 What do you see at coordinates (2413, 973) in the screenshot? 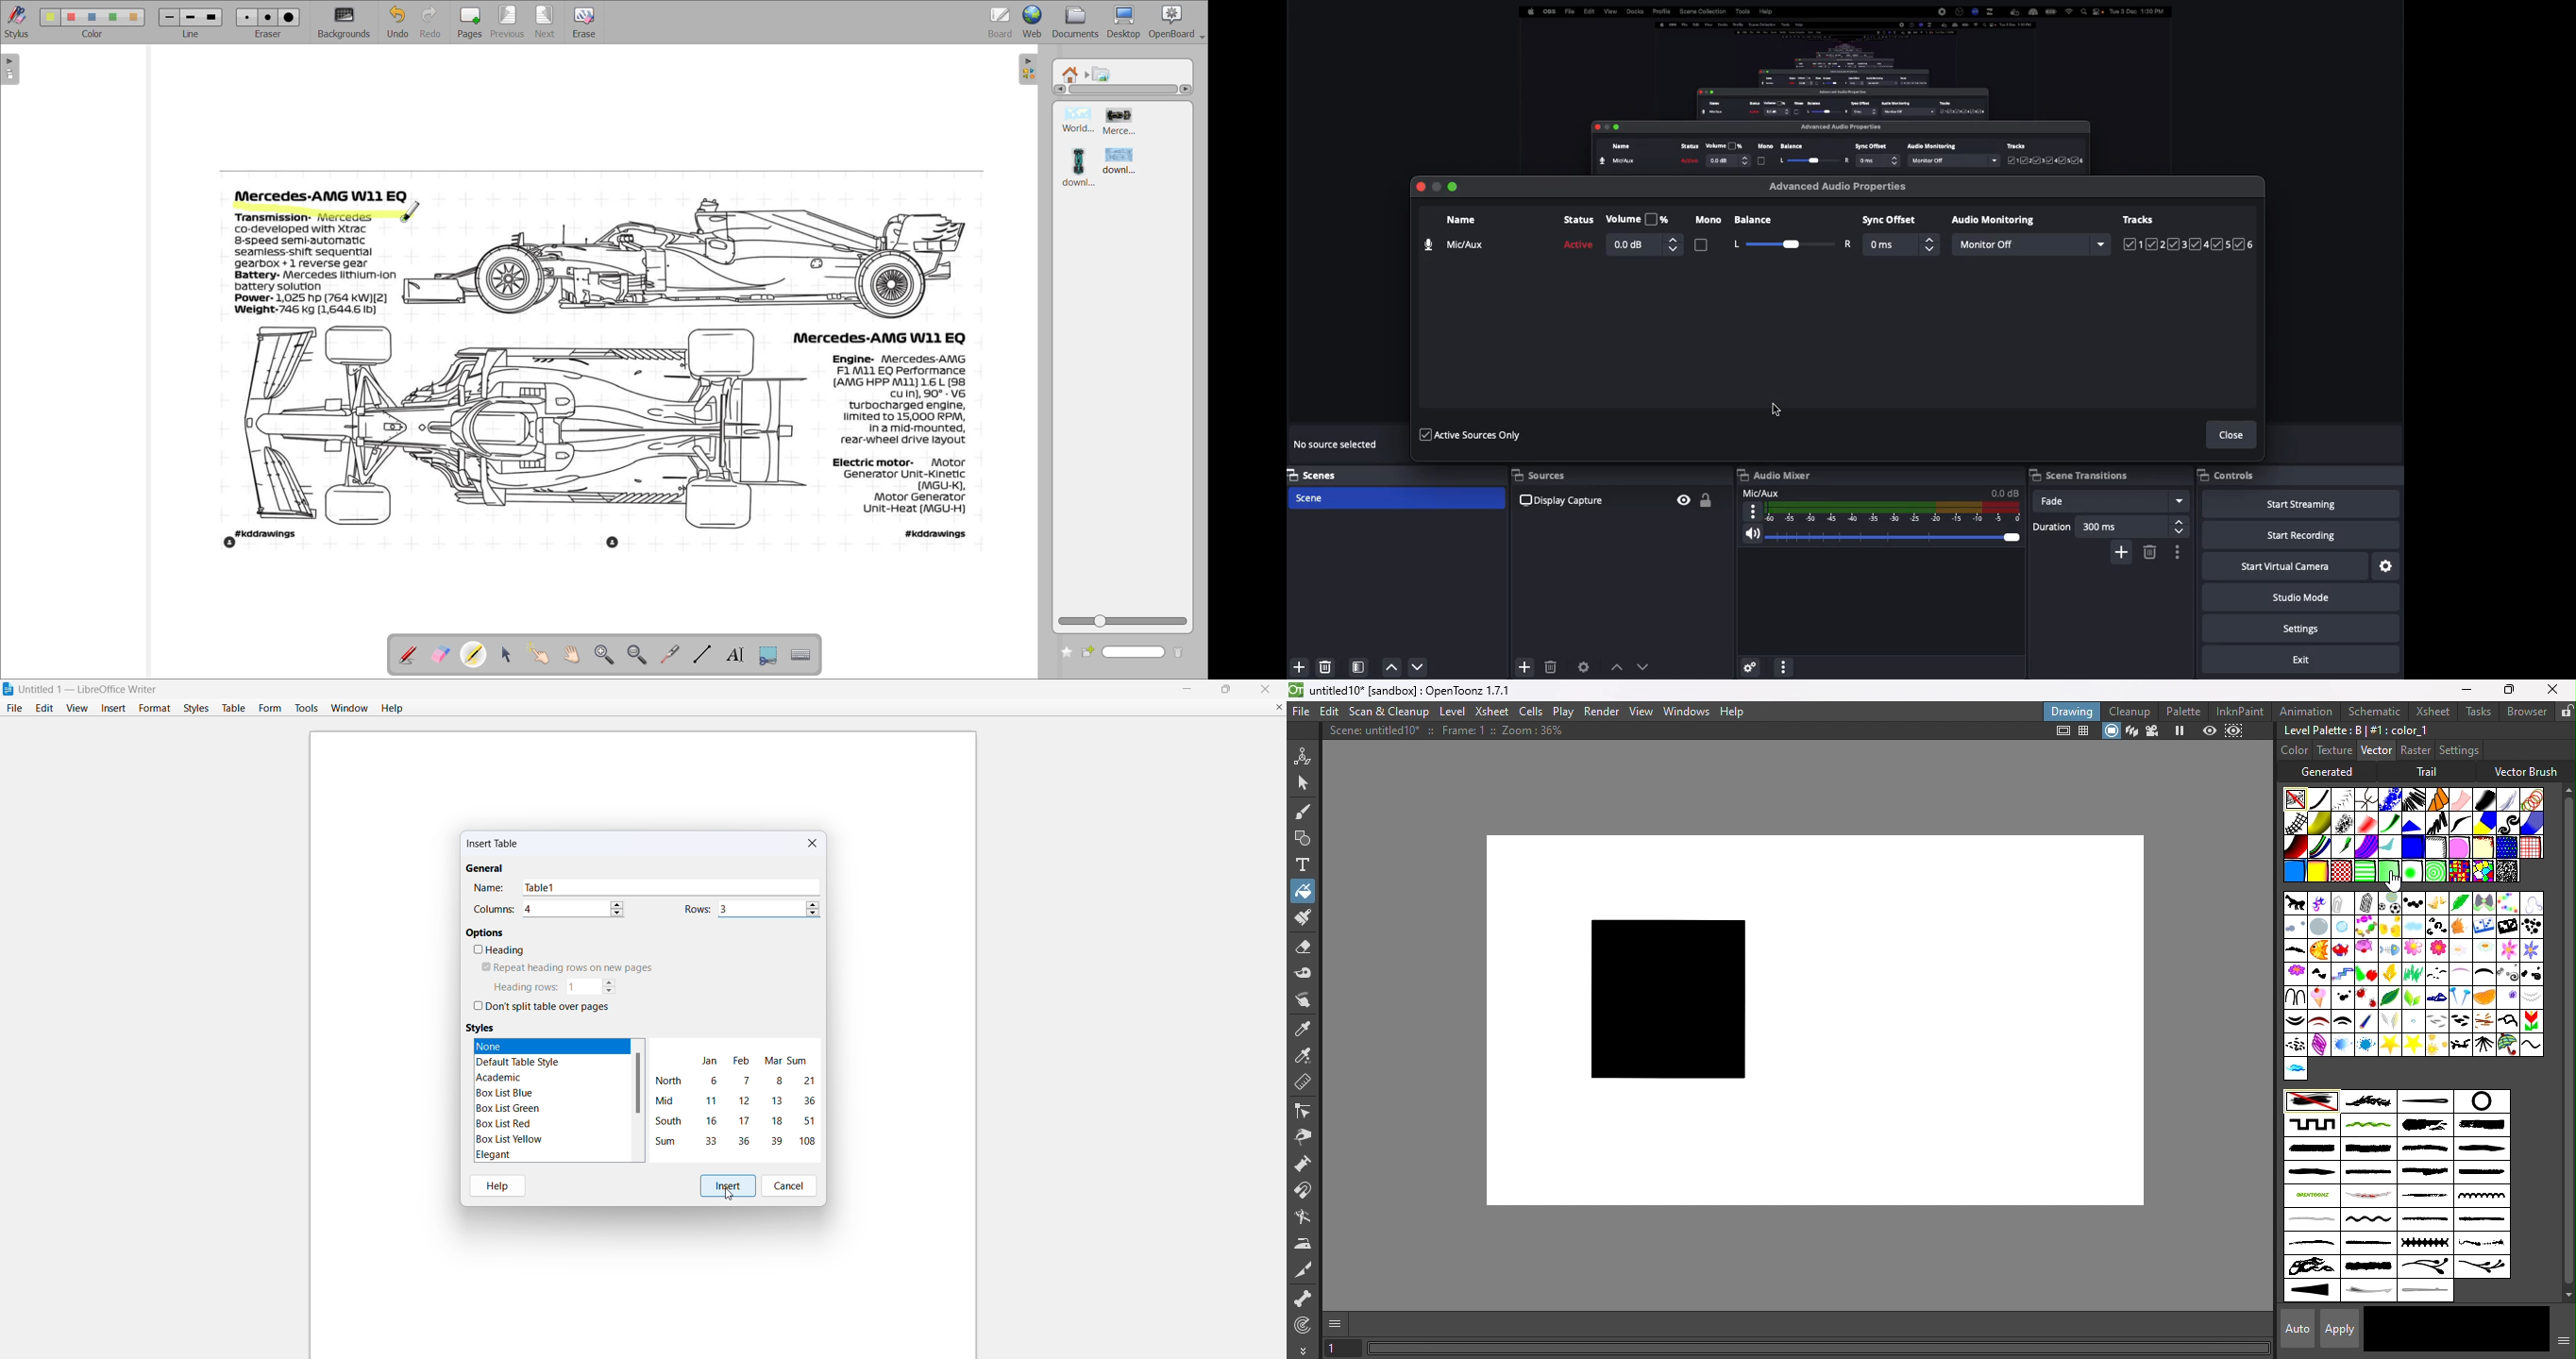
I see `grain` at bounding box center [2413, 973].